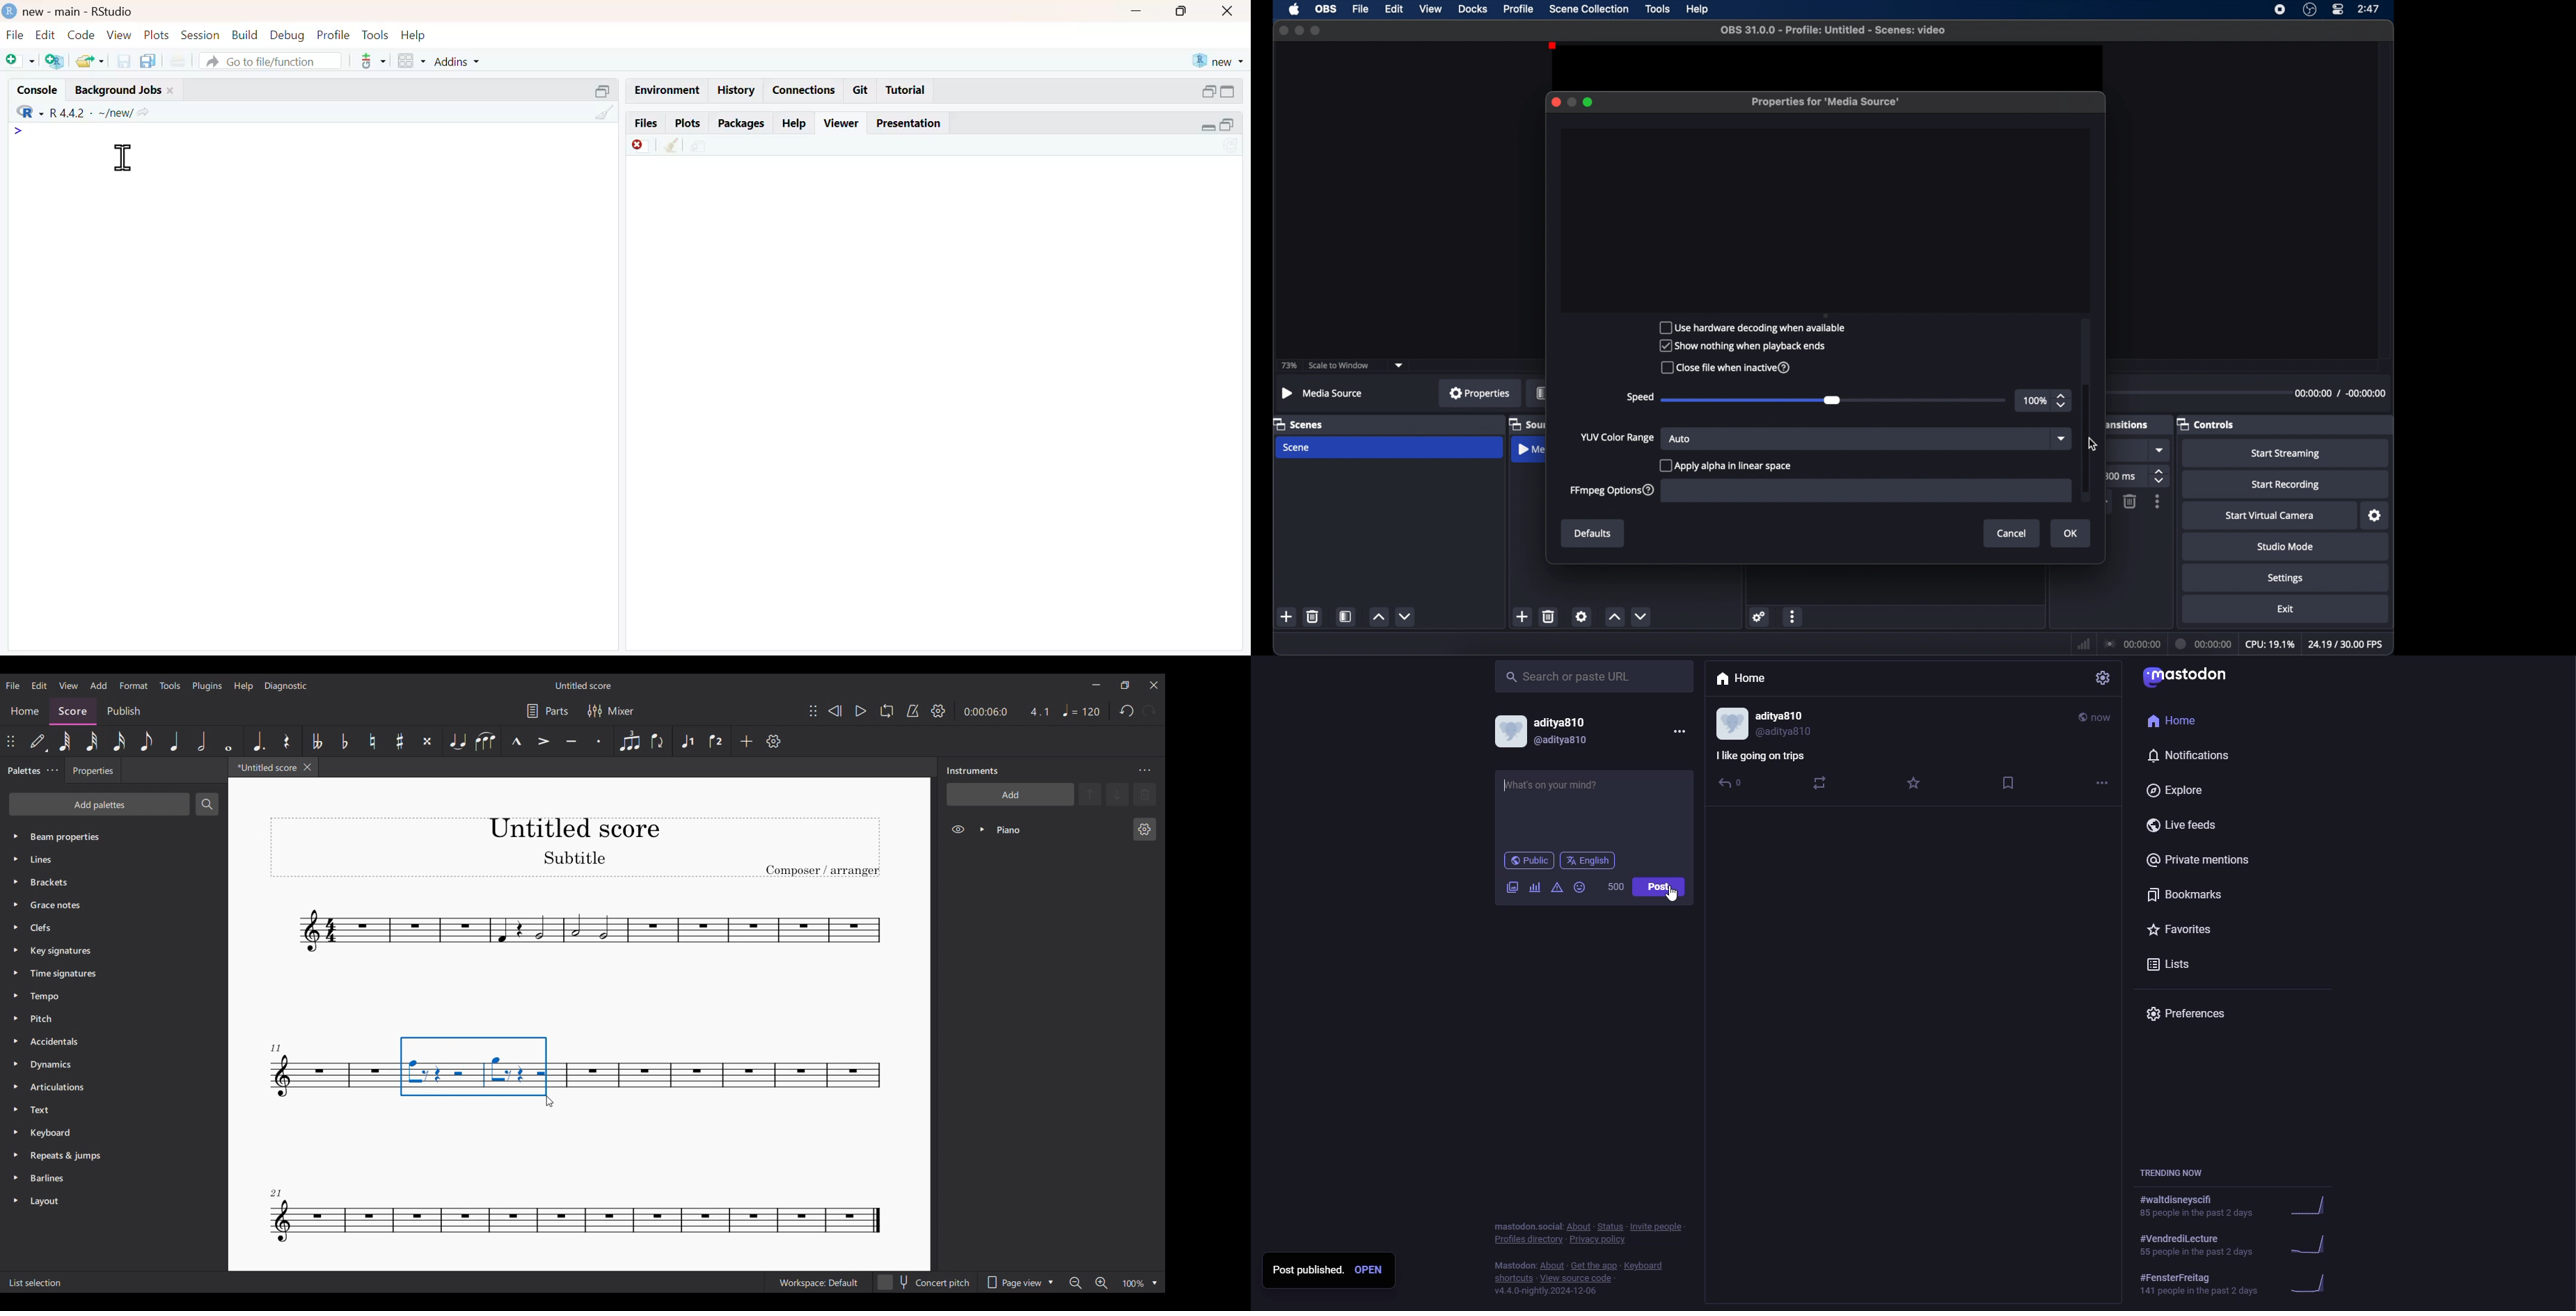 This screenshot has width=2576, height=1316. What do you see at coordinates (1150, 711) in the screenshot?
I see `Redo` at bounding box center [1150, 711].